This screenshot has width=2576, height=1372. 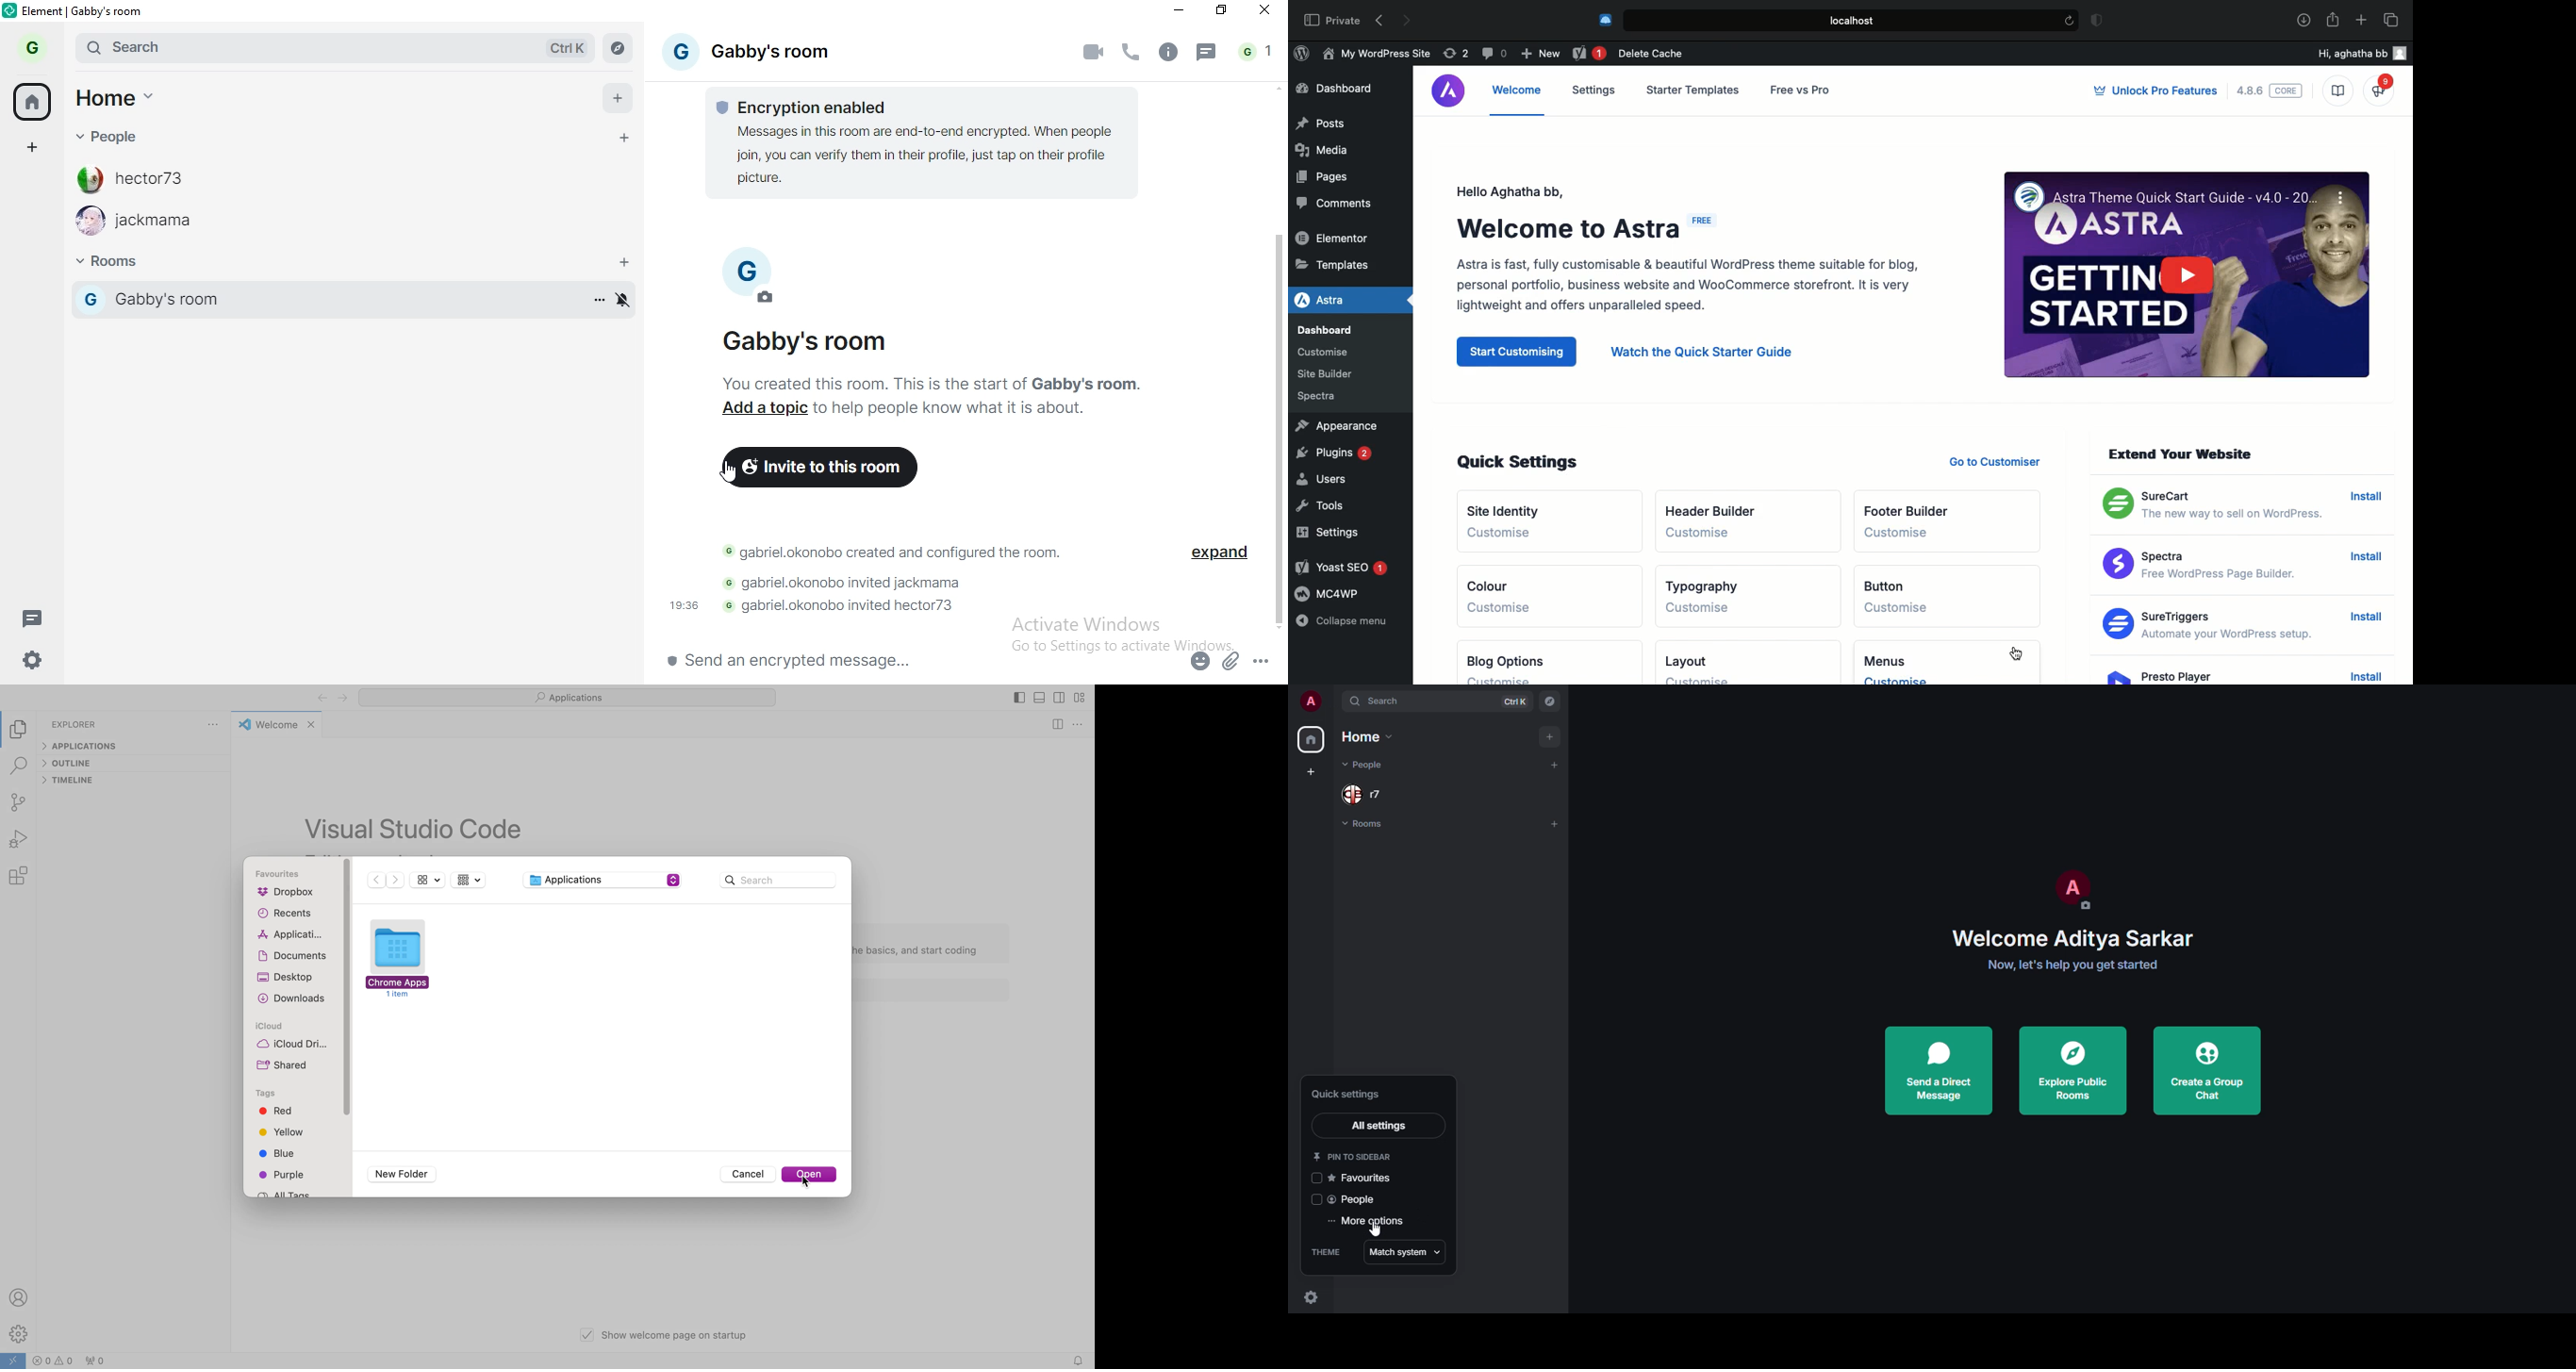 What do you see at coordinates (1366, 766) in the screenshot?
I see `people` at bounding box center [1366, 766].